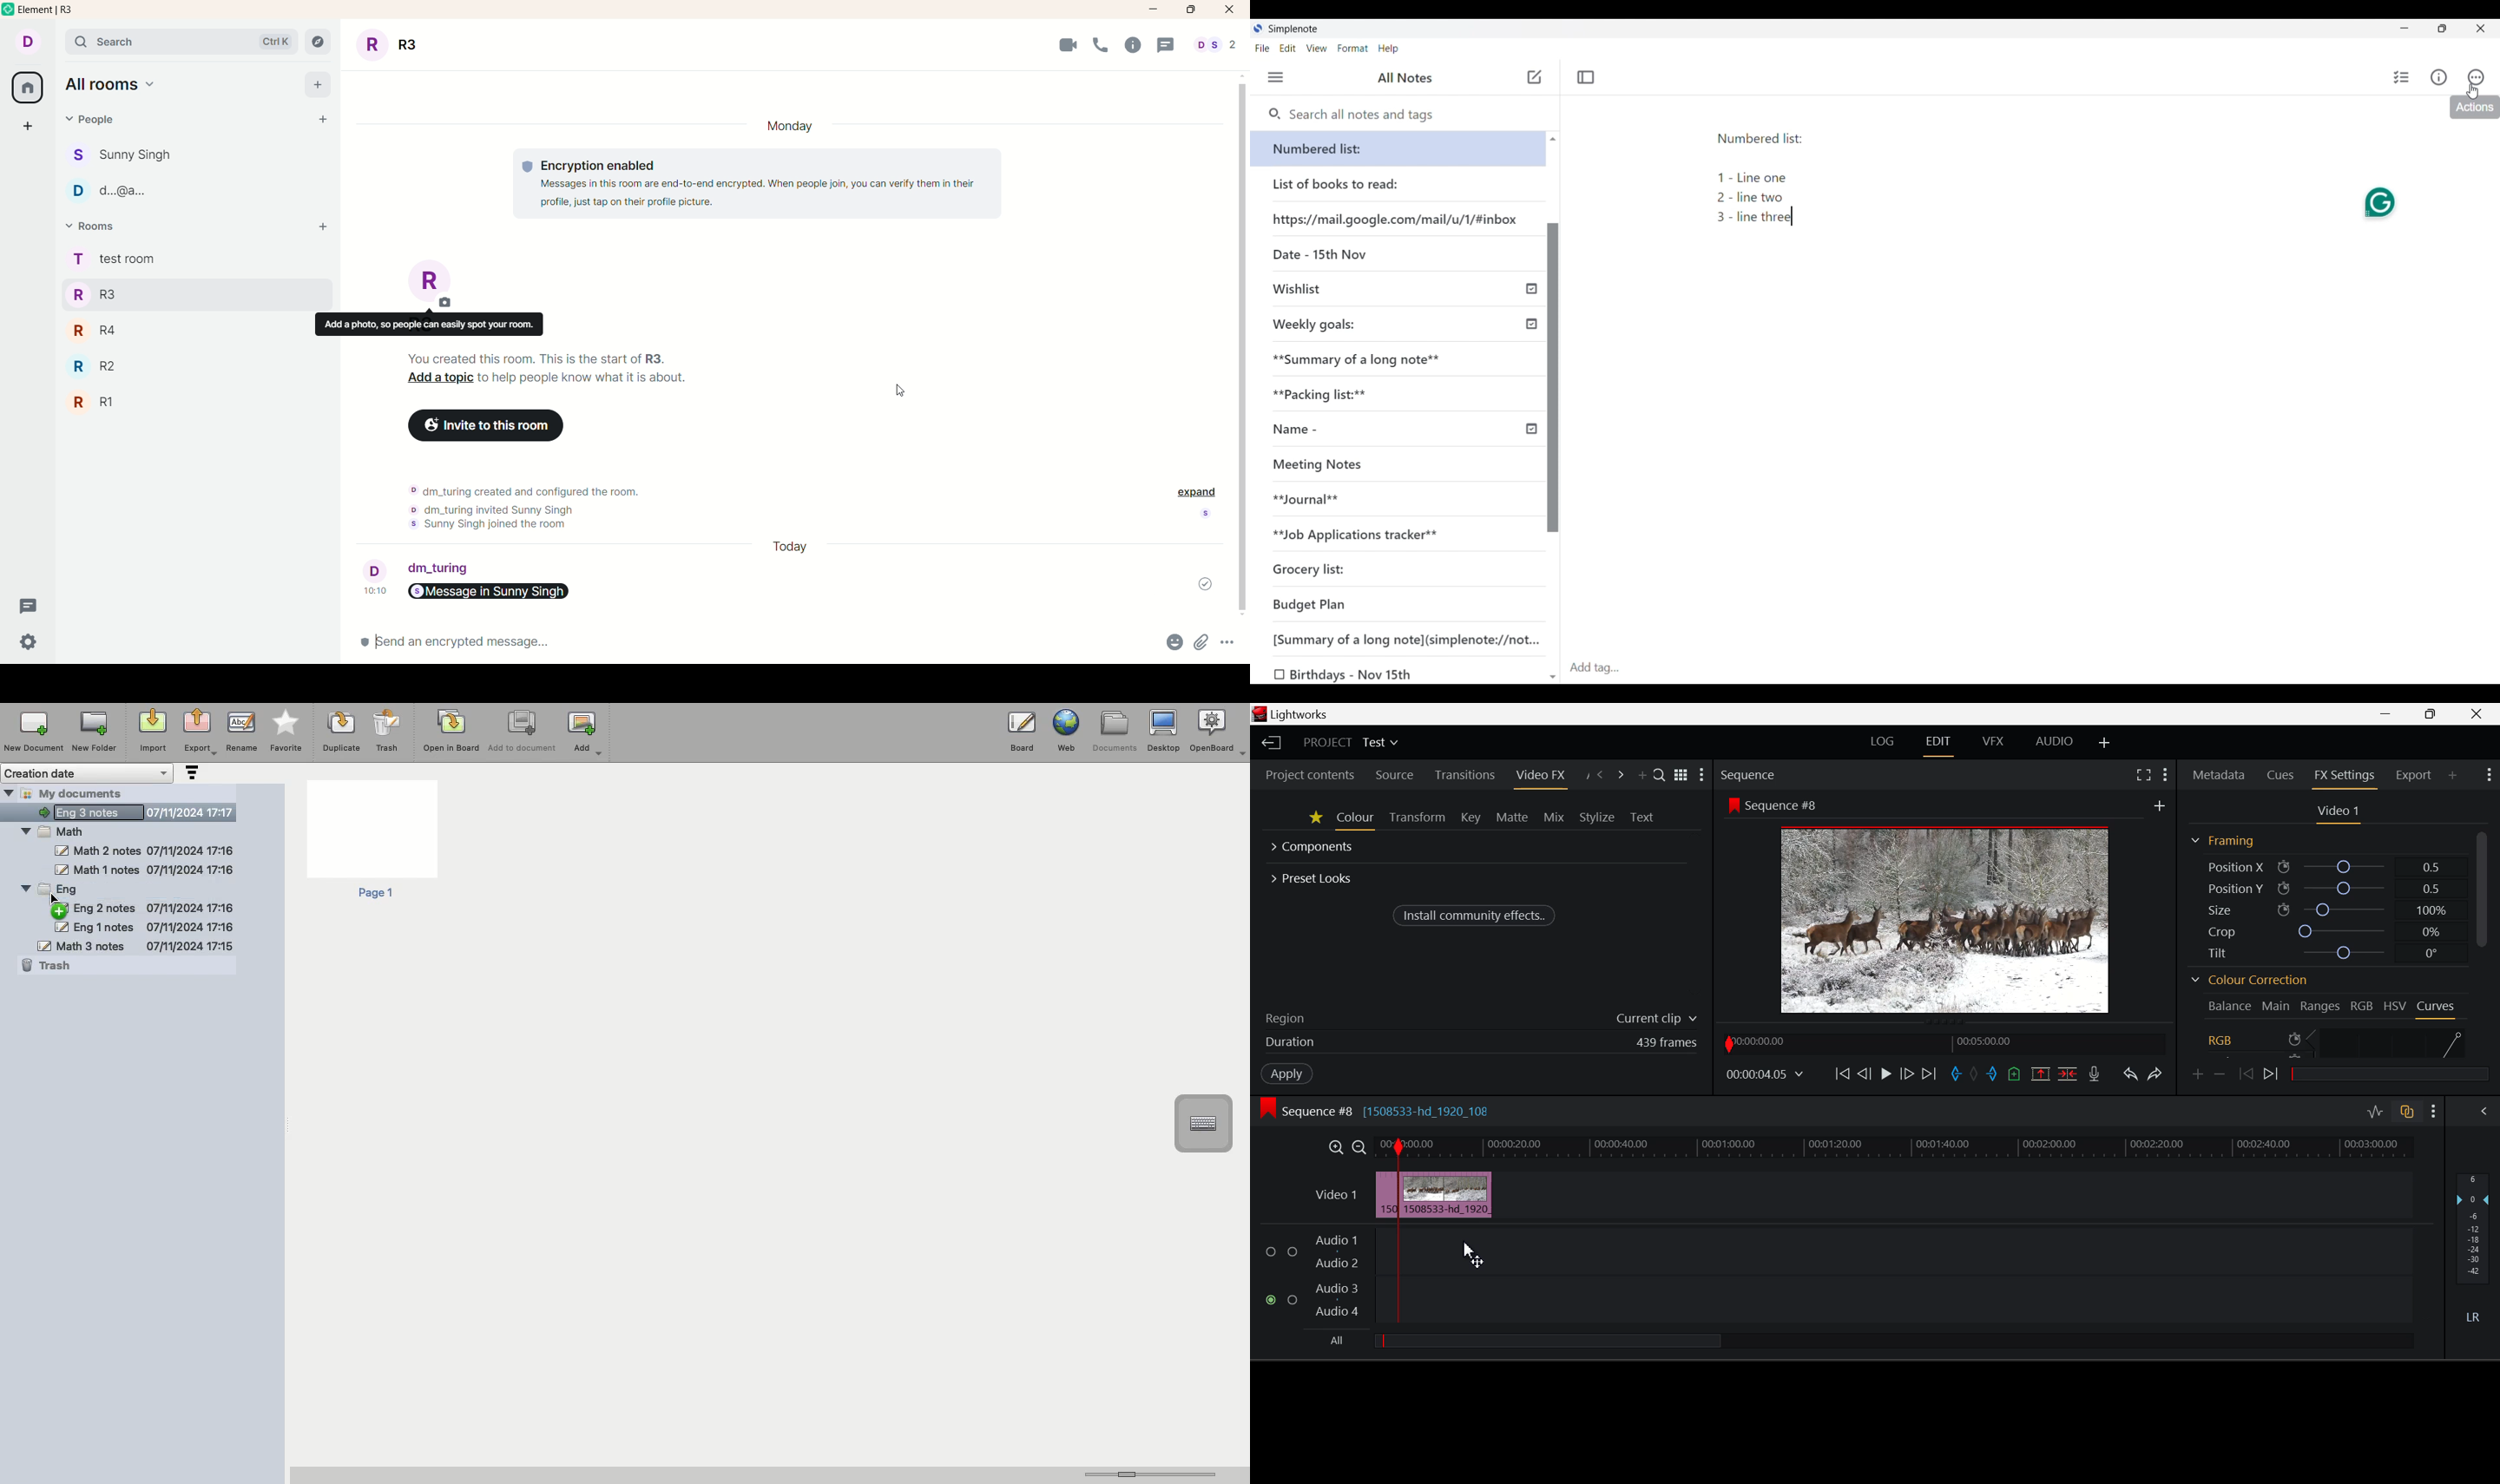  Describe the element at coordinates (1469, 819) in the screenshot. I see `Key` at that location.